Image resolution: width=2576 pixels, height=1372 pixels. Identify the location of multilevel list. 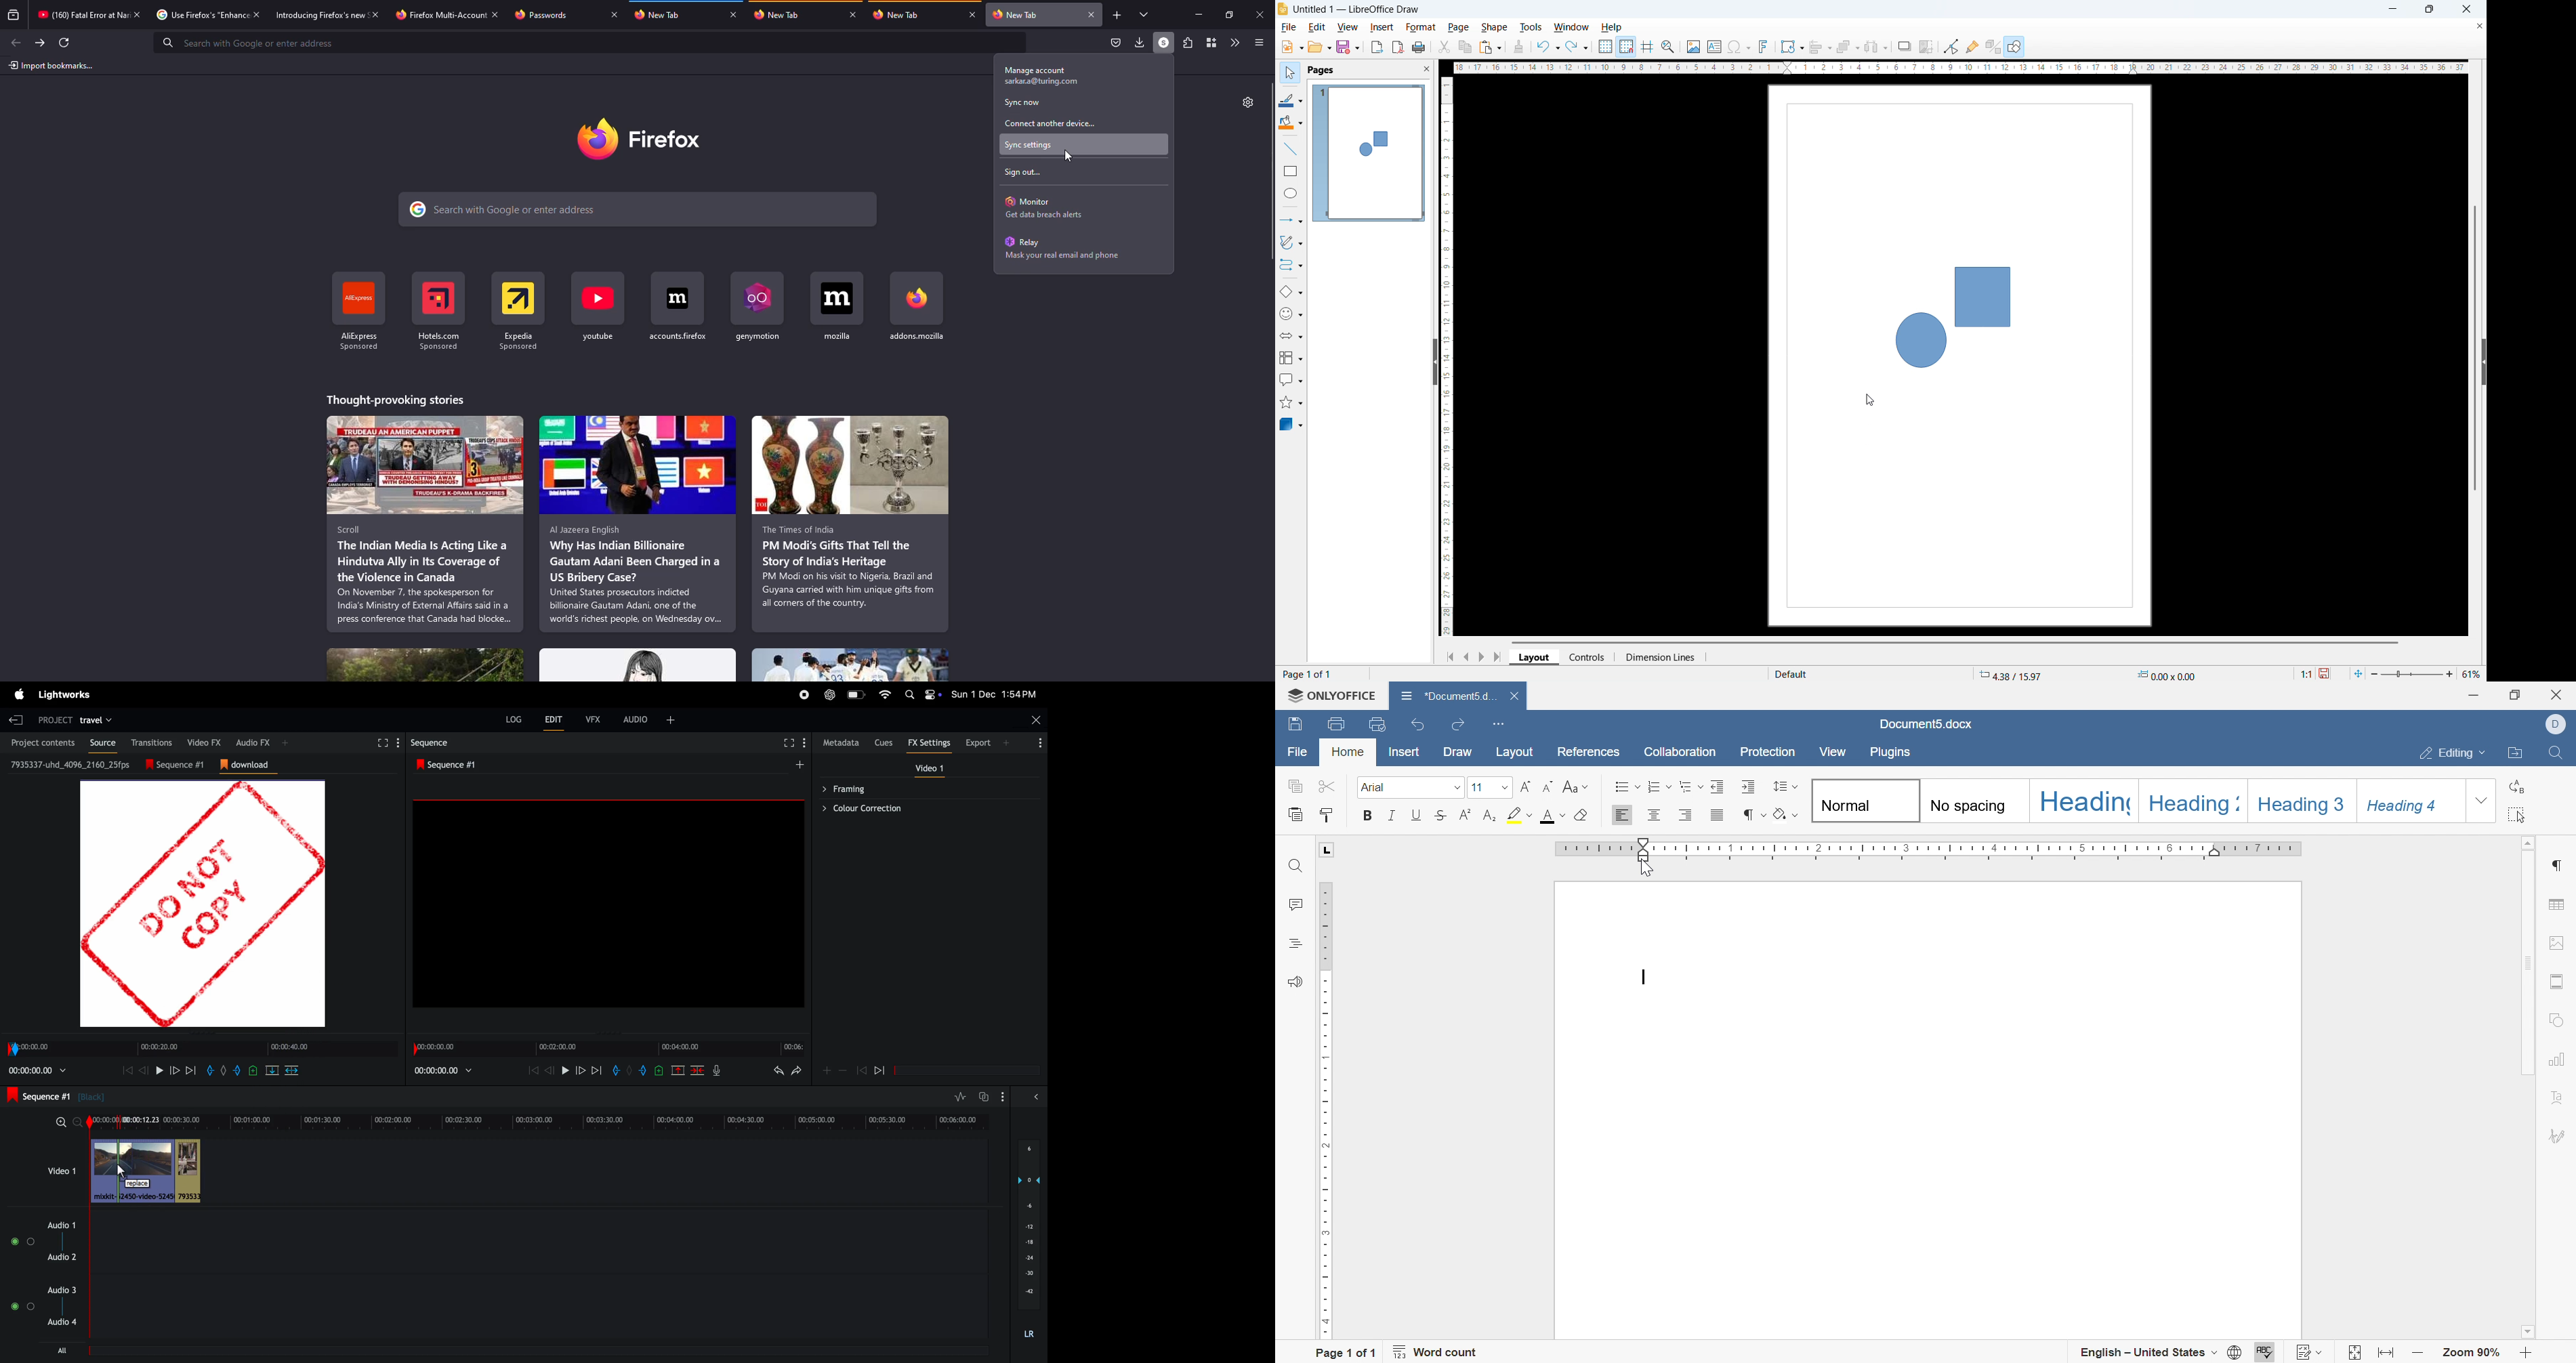
(1690, 786).